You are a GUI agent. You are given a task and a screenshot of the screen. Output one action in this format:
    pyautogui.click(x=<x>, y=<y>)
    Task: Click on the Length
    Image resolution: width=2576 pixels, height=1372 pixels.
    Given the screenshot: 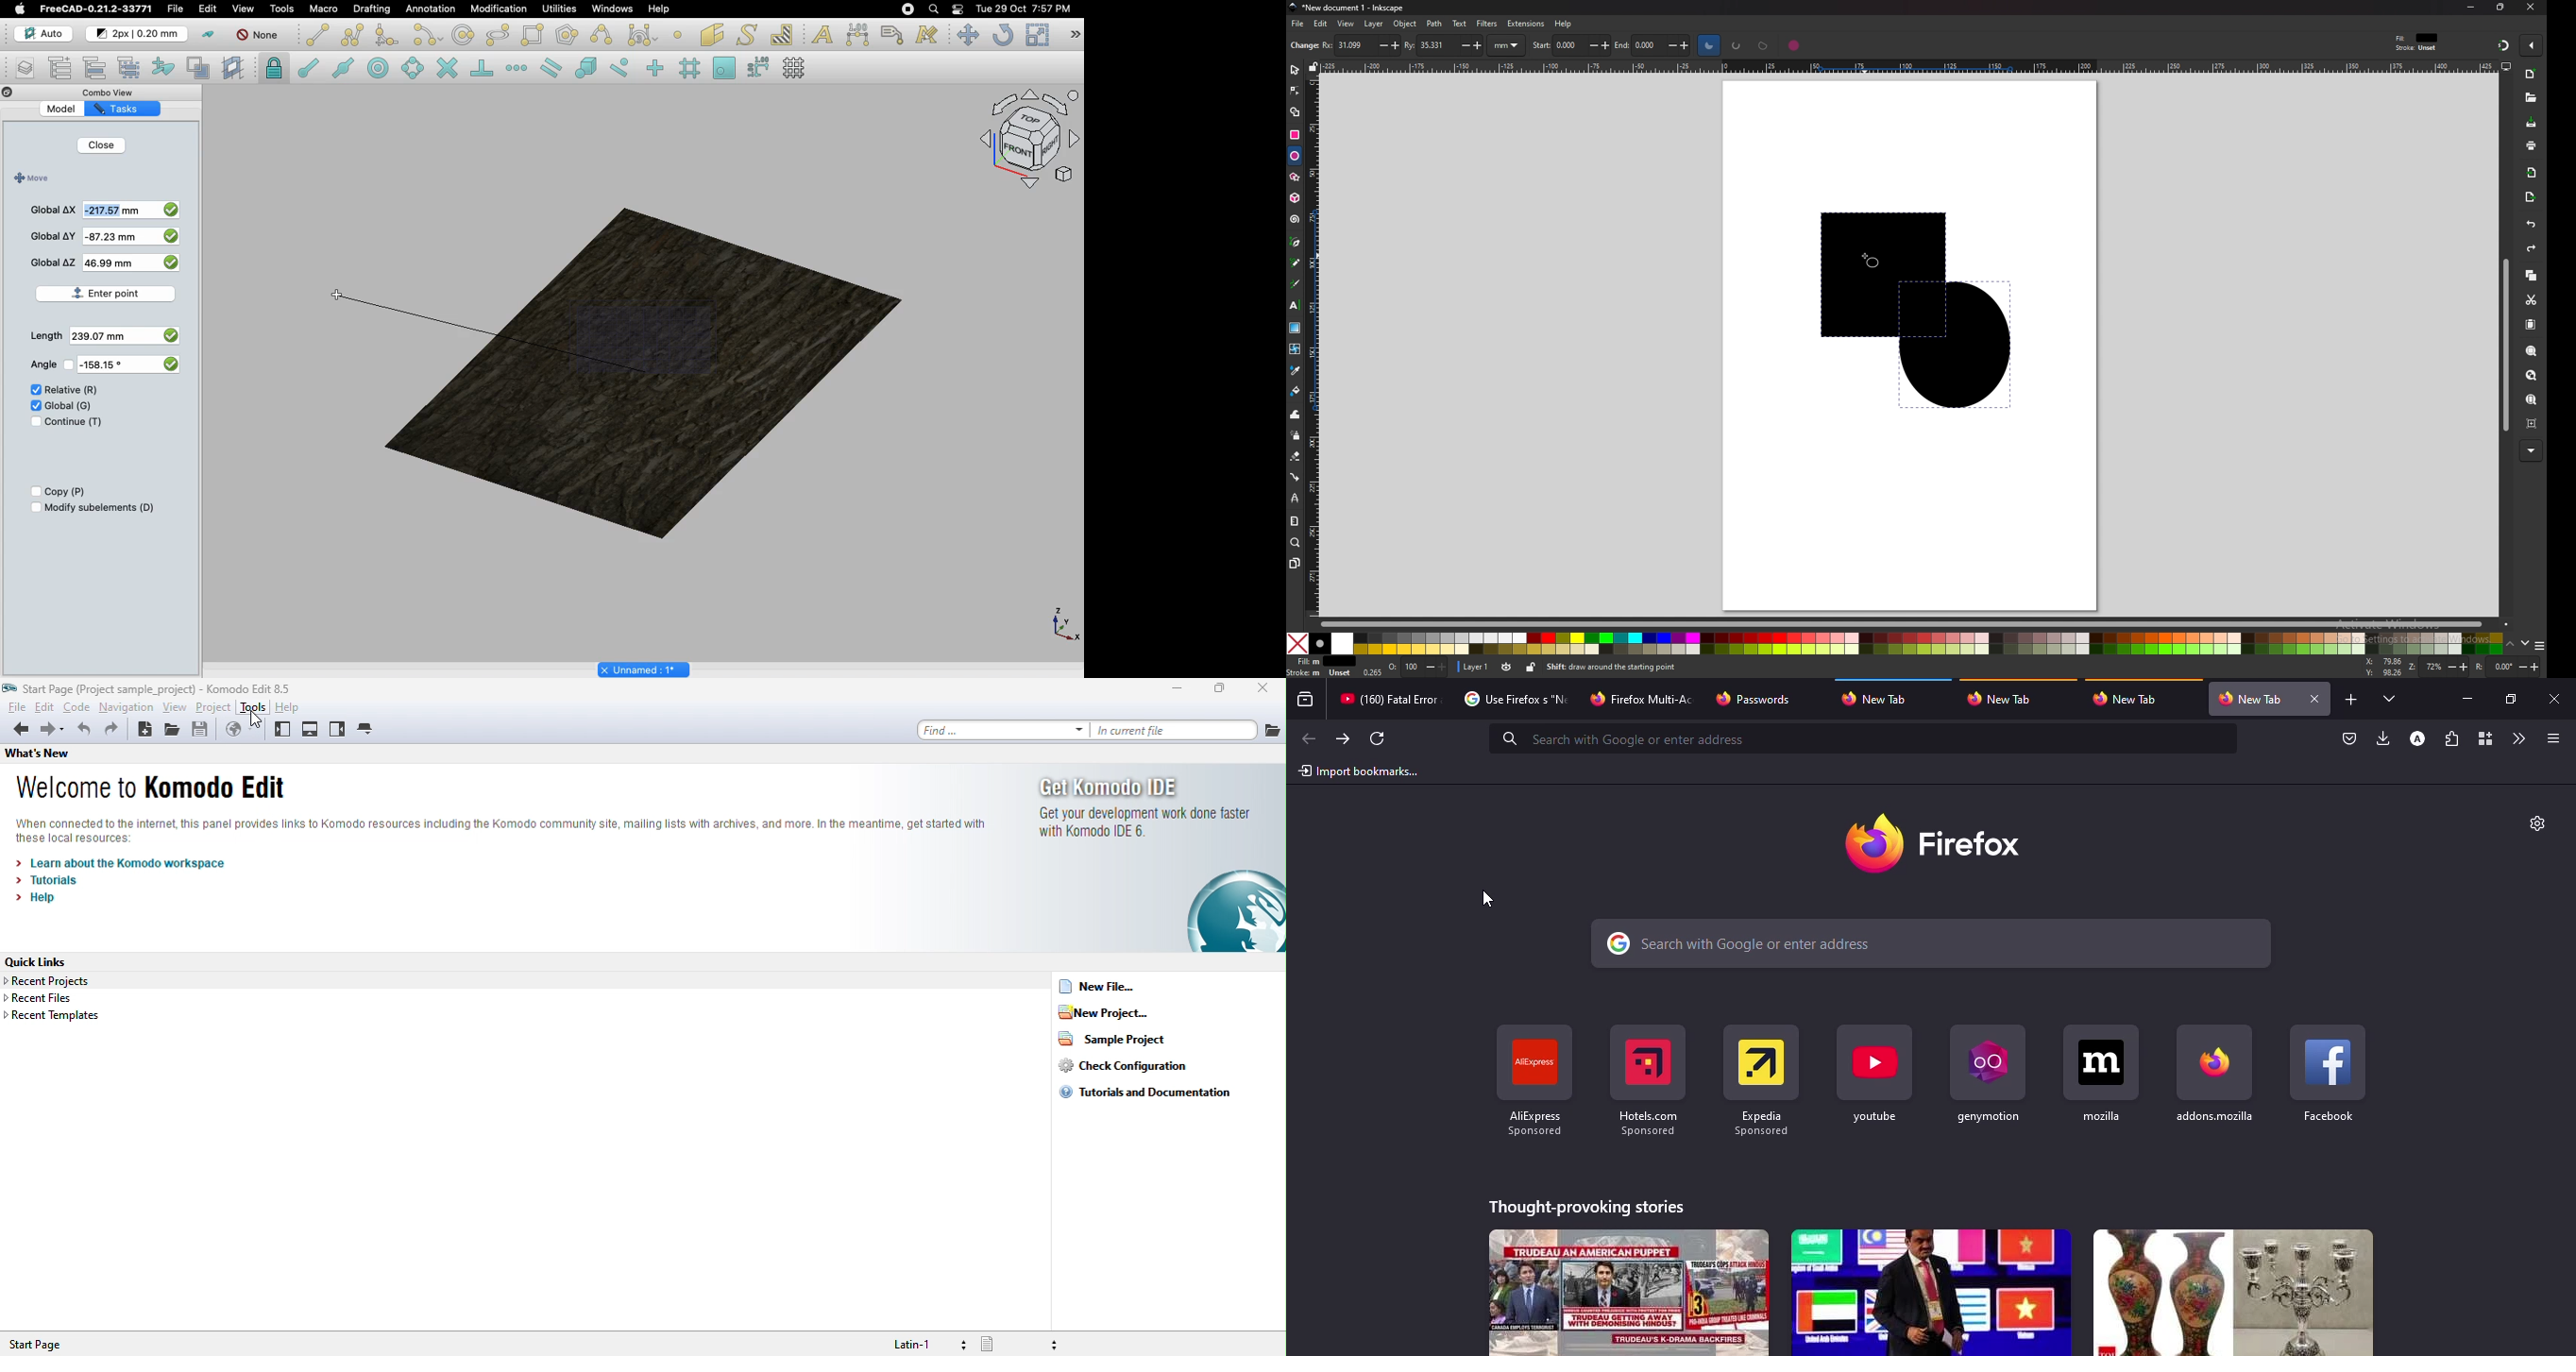 What is the action you would take?
    pyautogui.click(x=46, y=336)
    